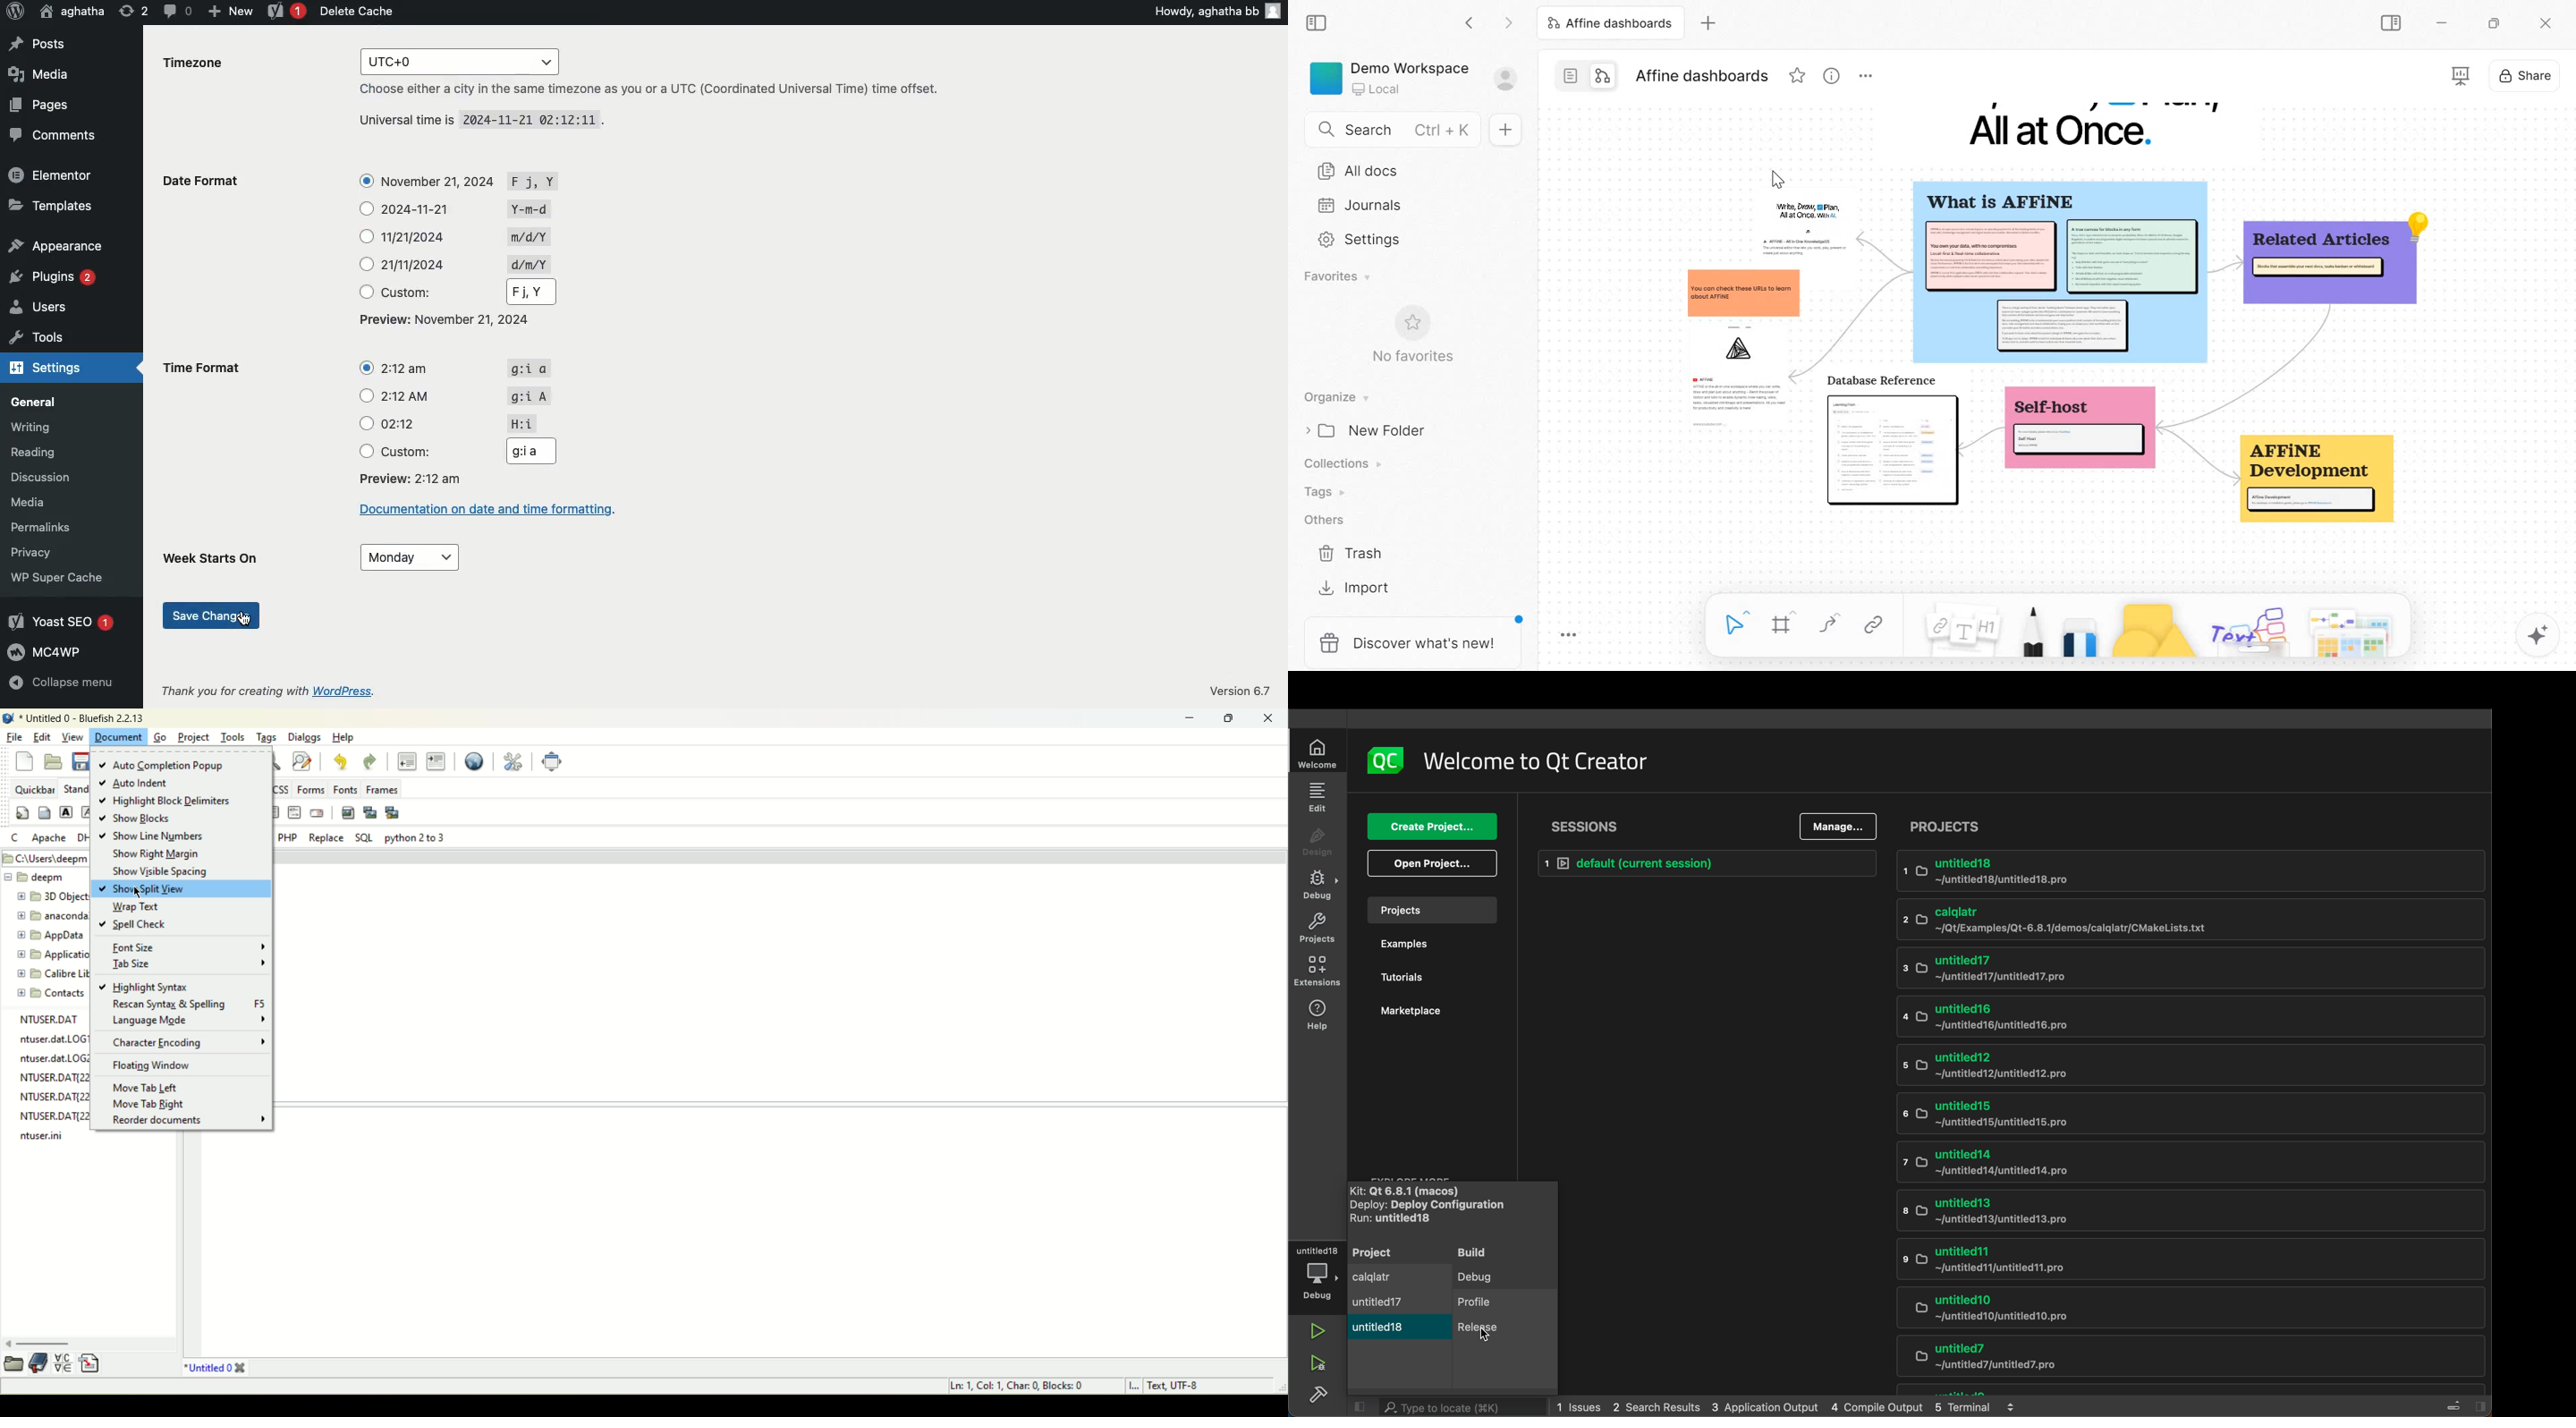  What do you see at coordinates (1425, 1019) in the screenshot?
I see `marketplace` at bounding box center [1425, 1019].